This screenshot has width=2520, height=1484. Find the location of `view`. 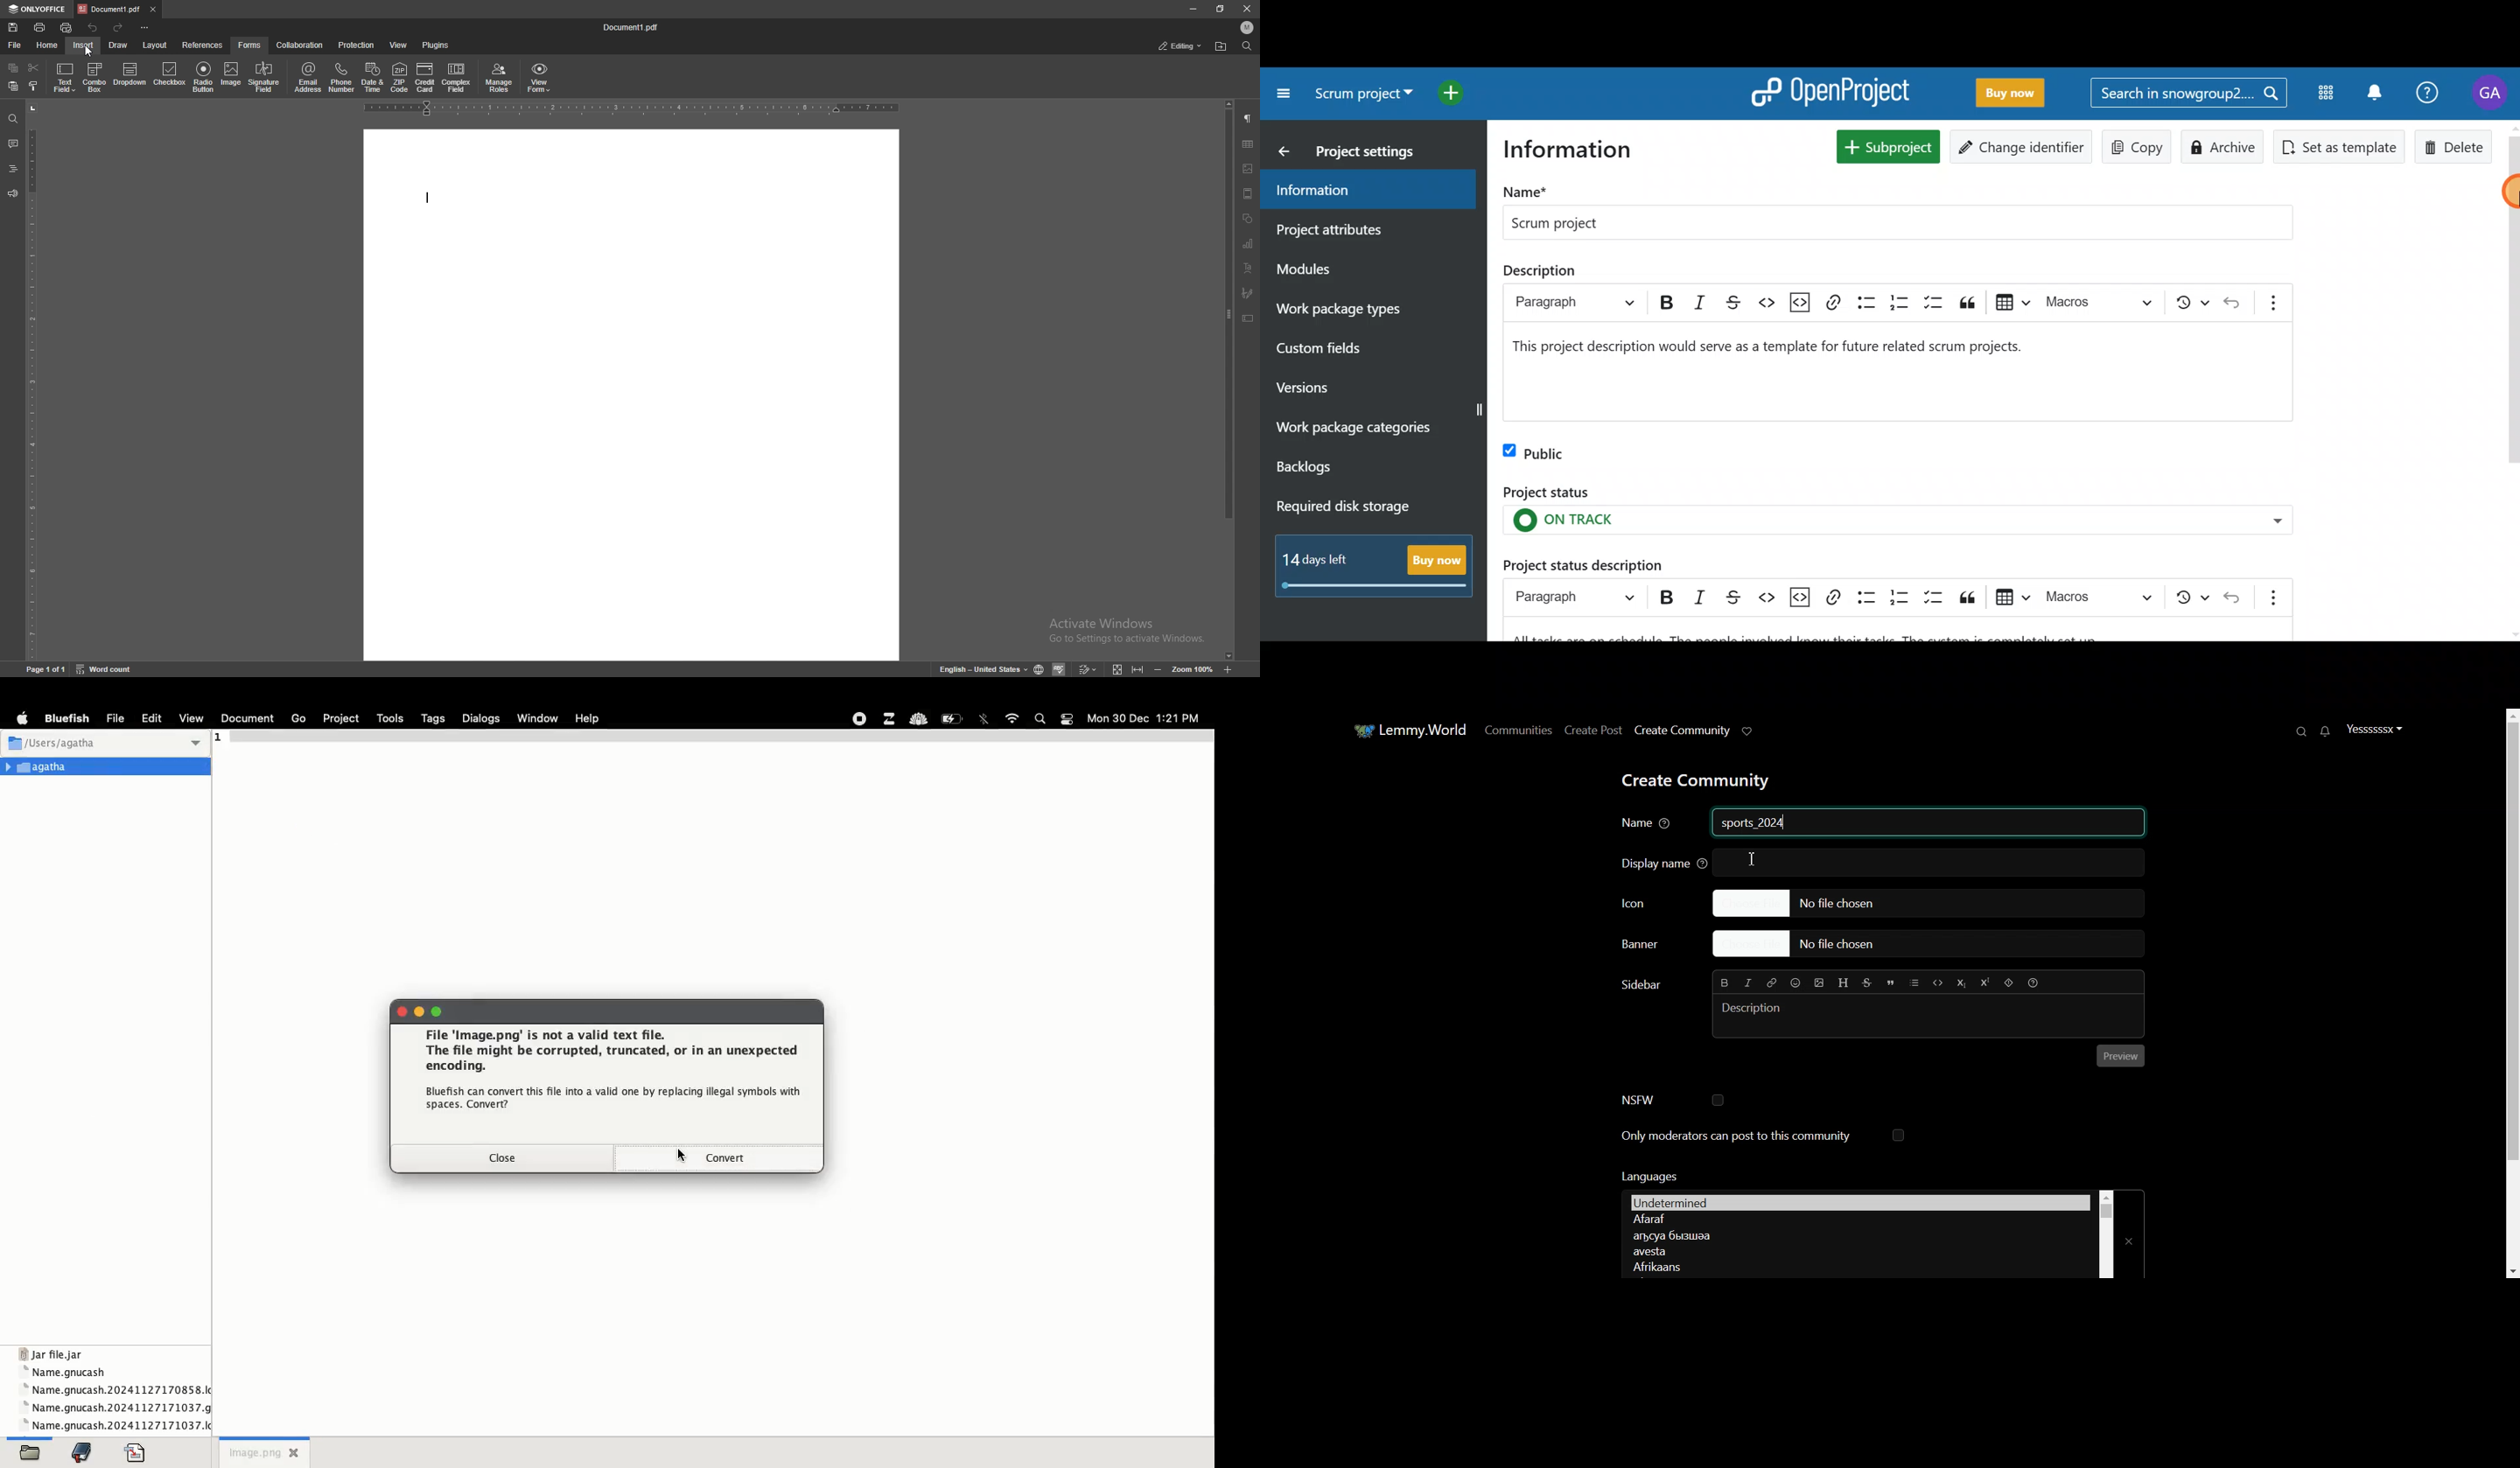

view is located at coordinates (399, 45).